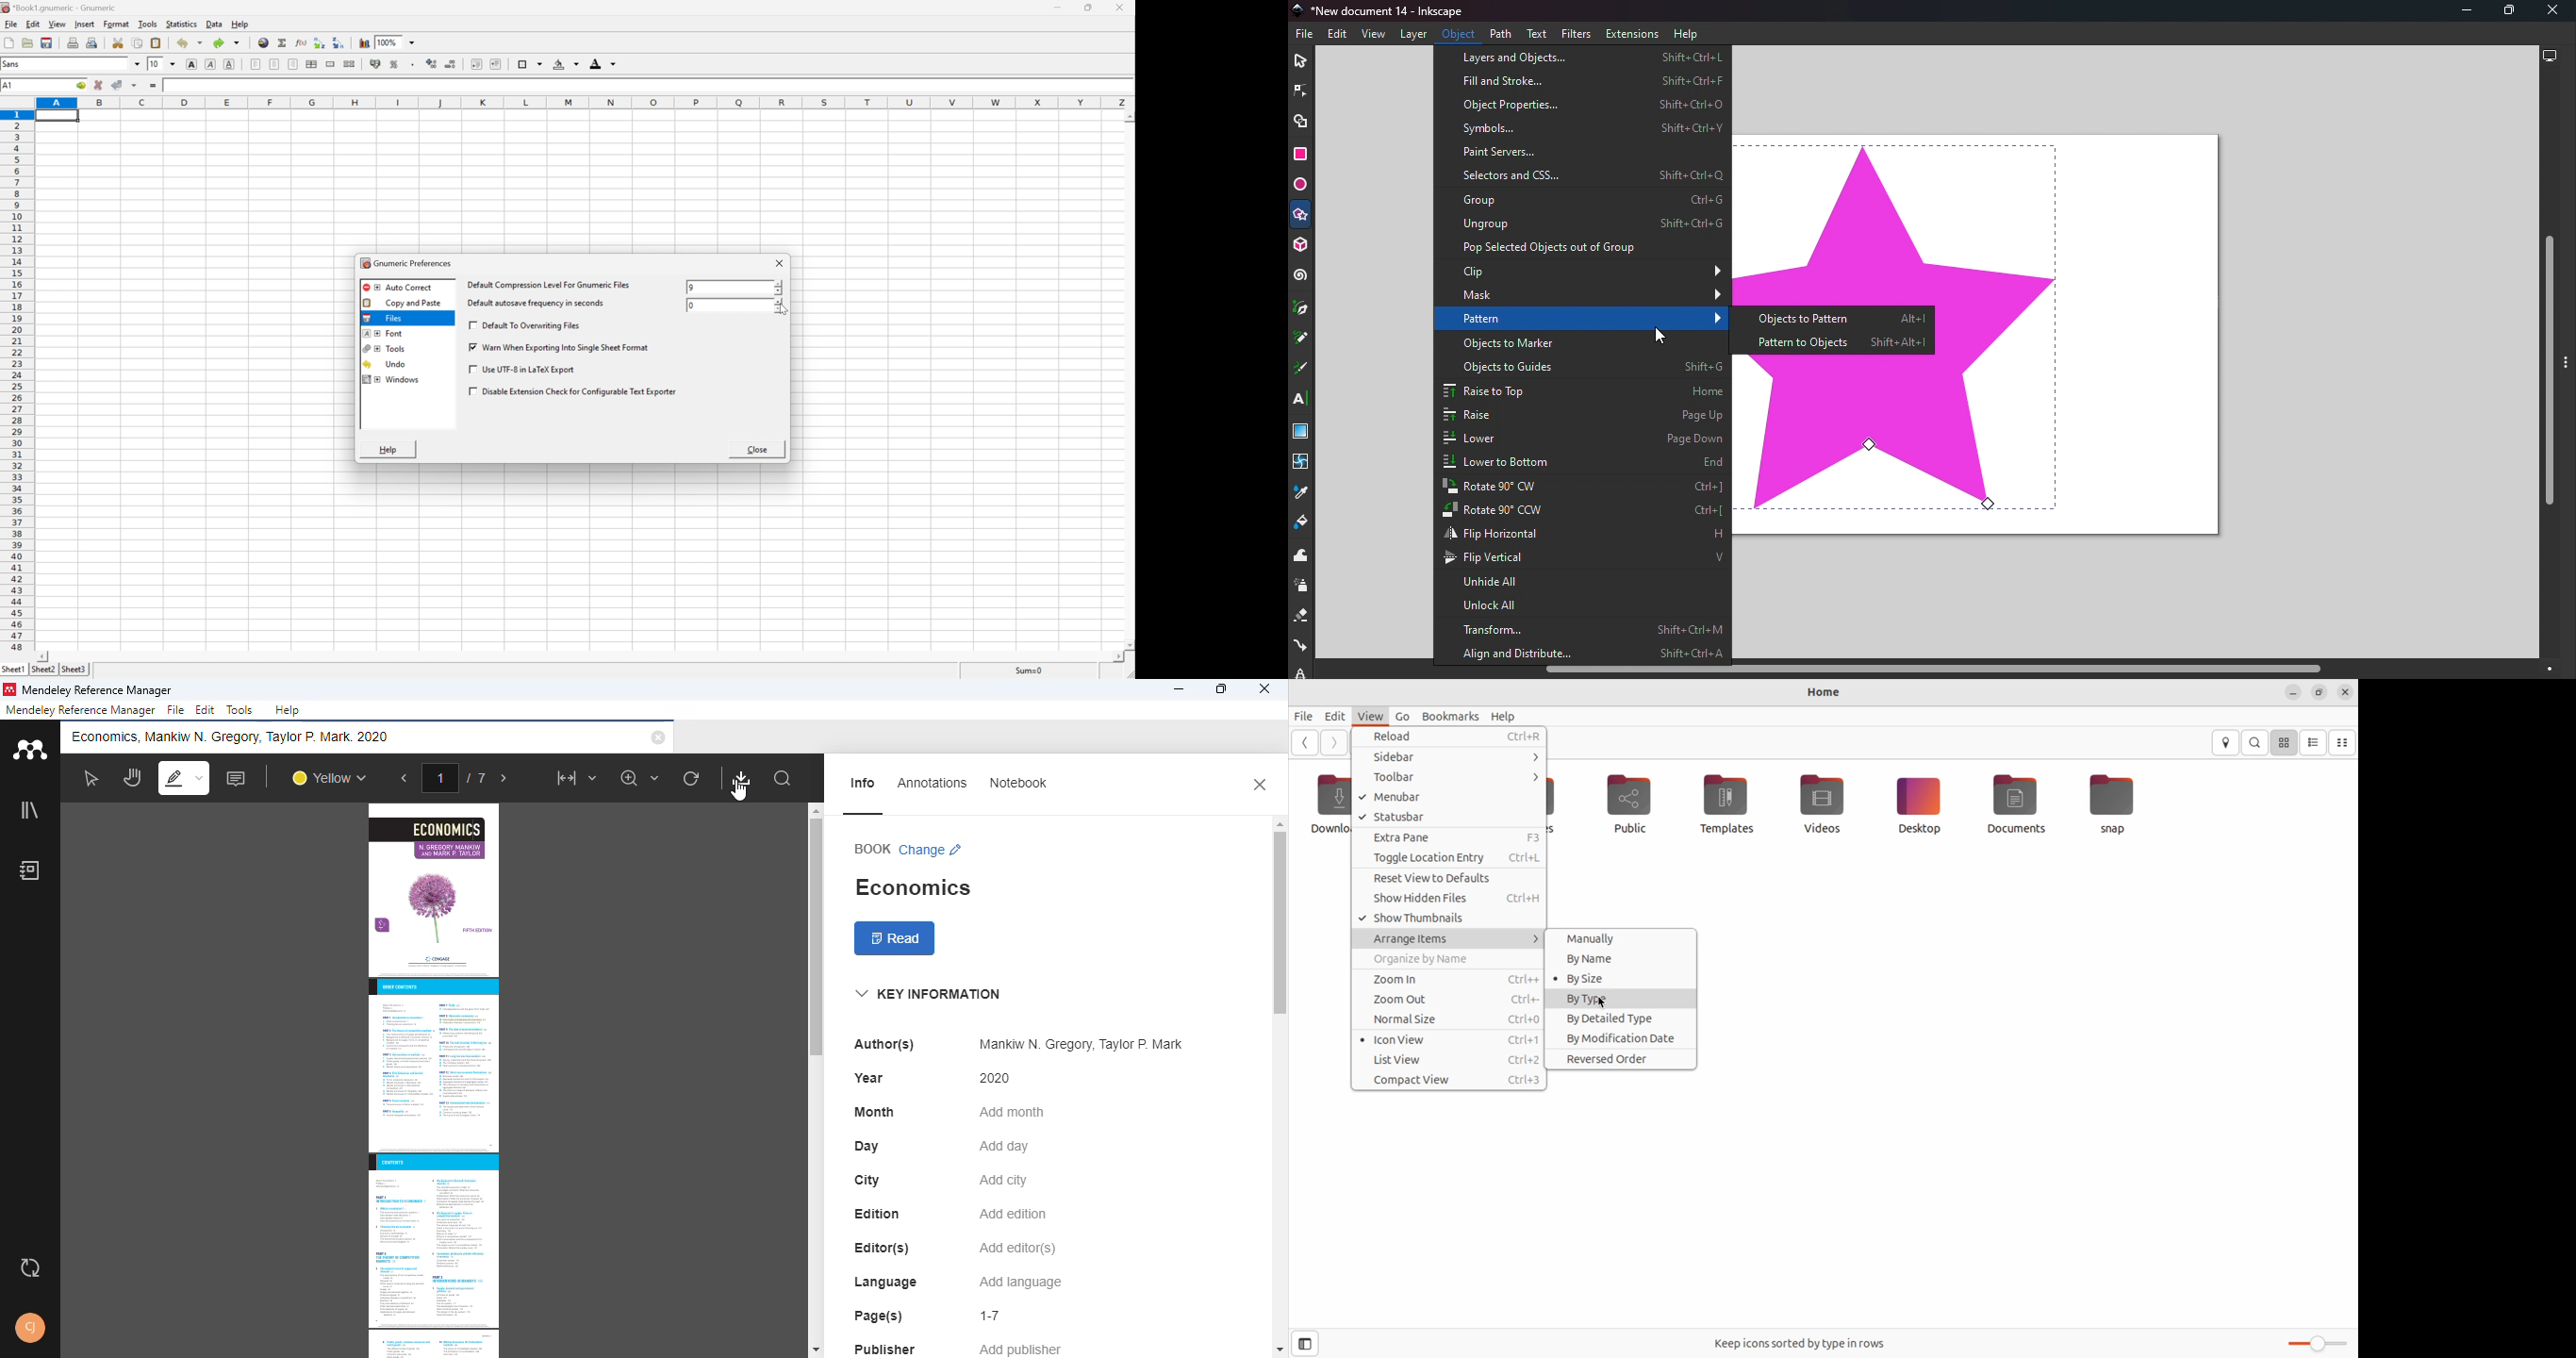 The image size is (2576, 1372). I want to click on default compression level for gnumeric files, so click(616, 284).